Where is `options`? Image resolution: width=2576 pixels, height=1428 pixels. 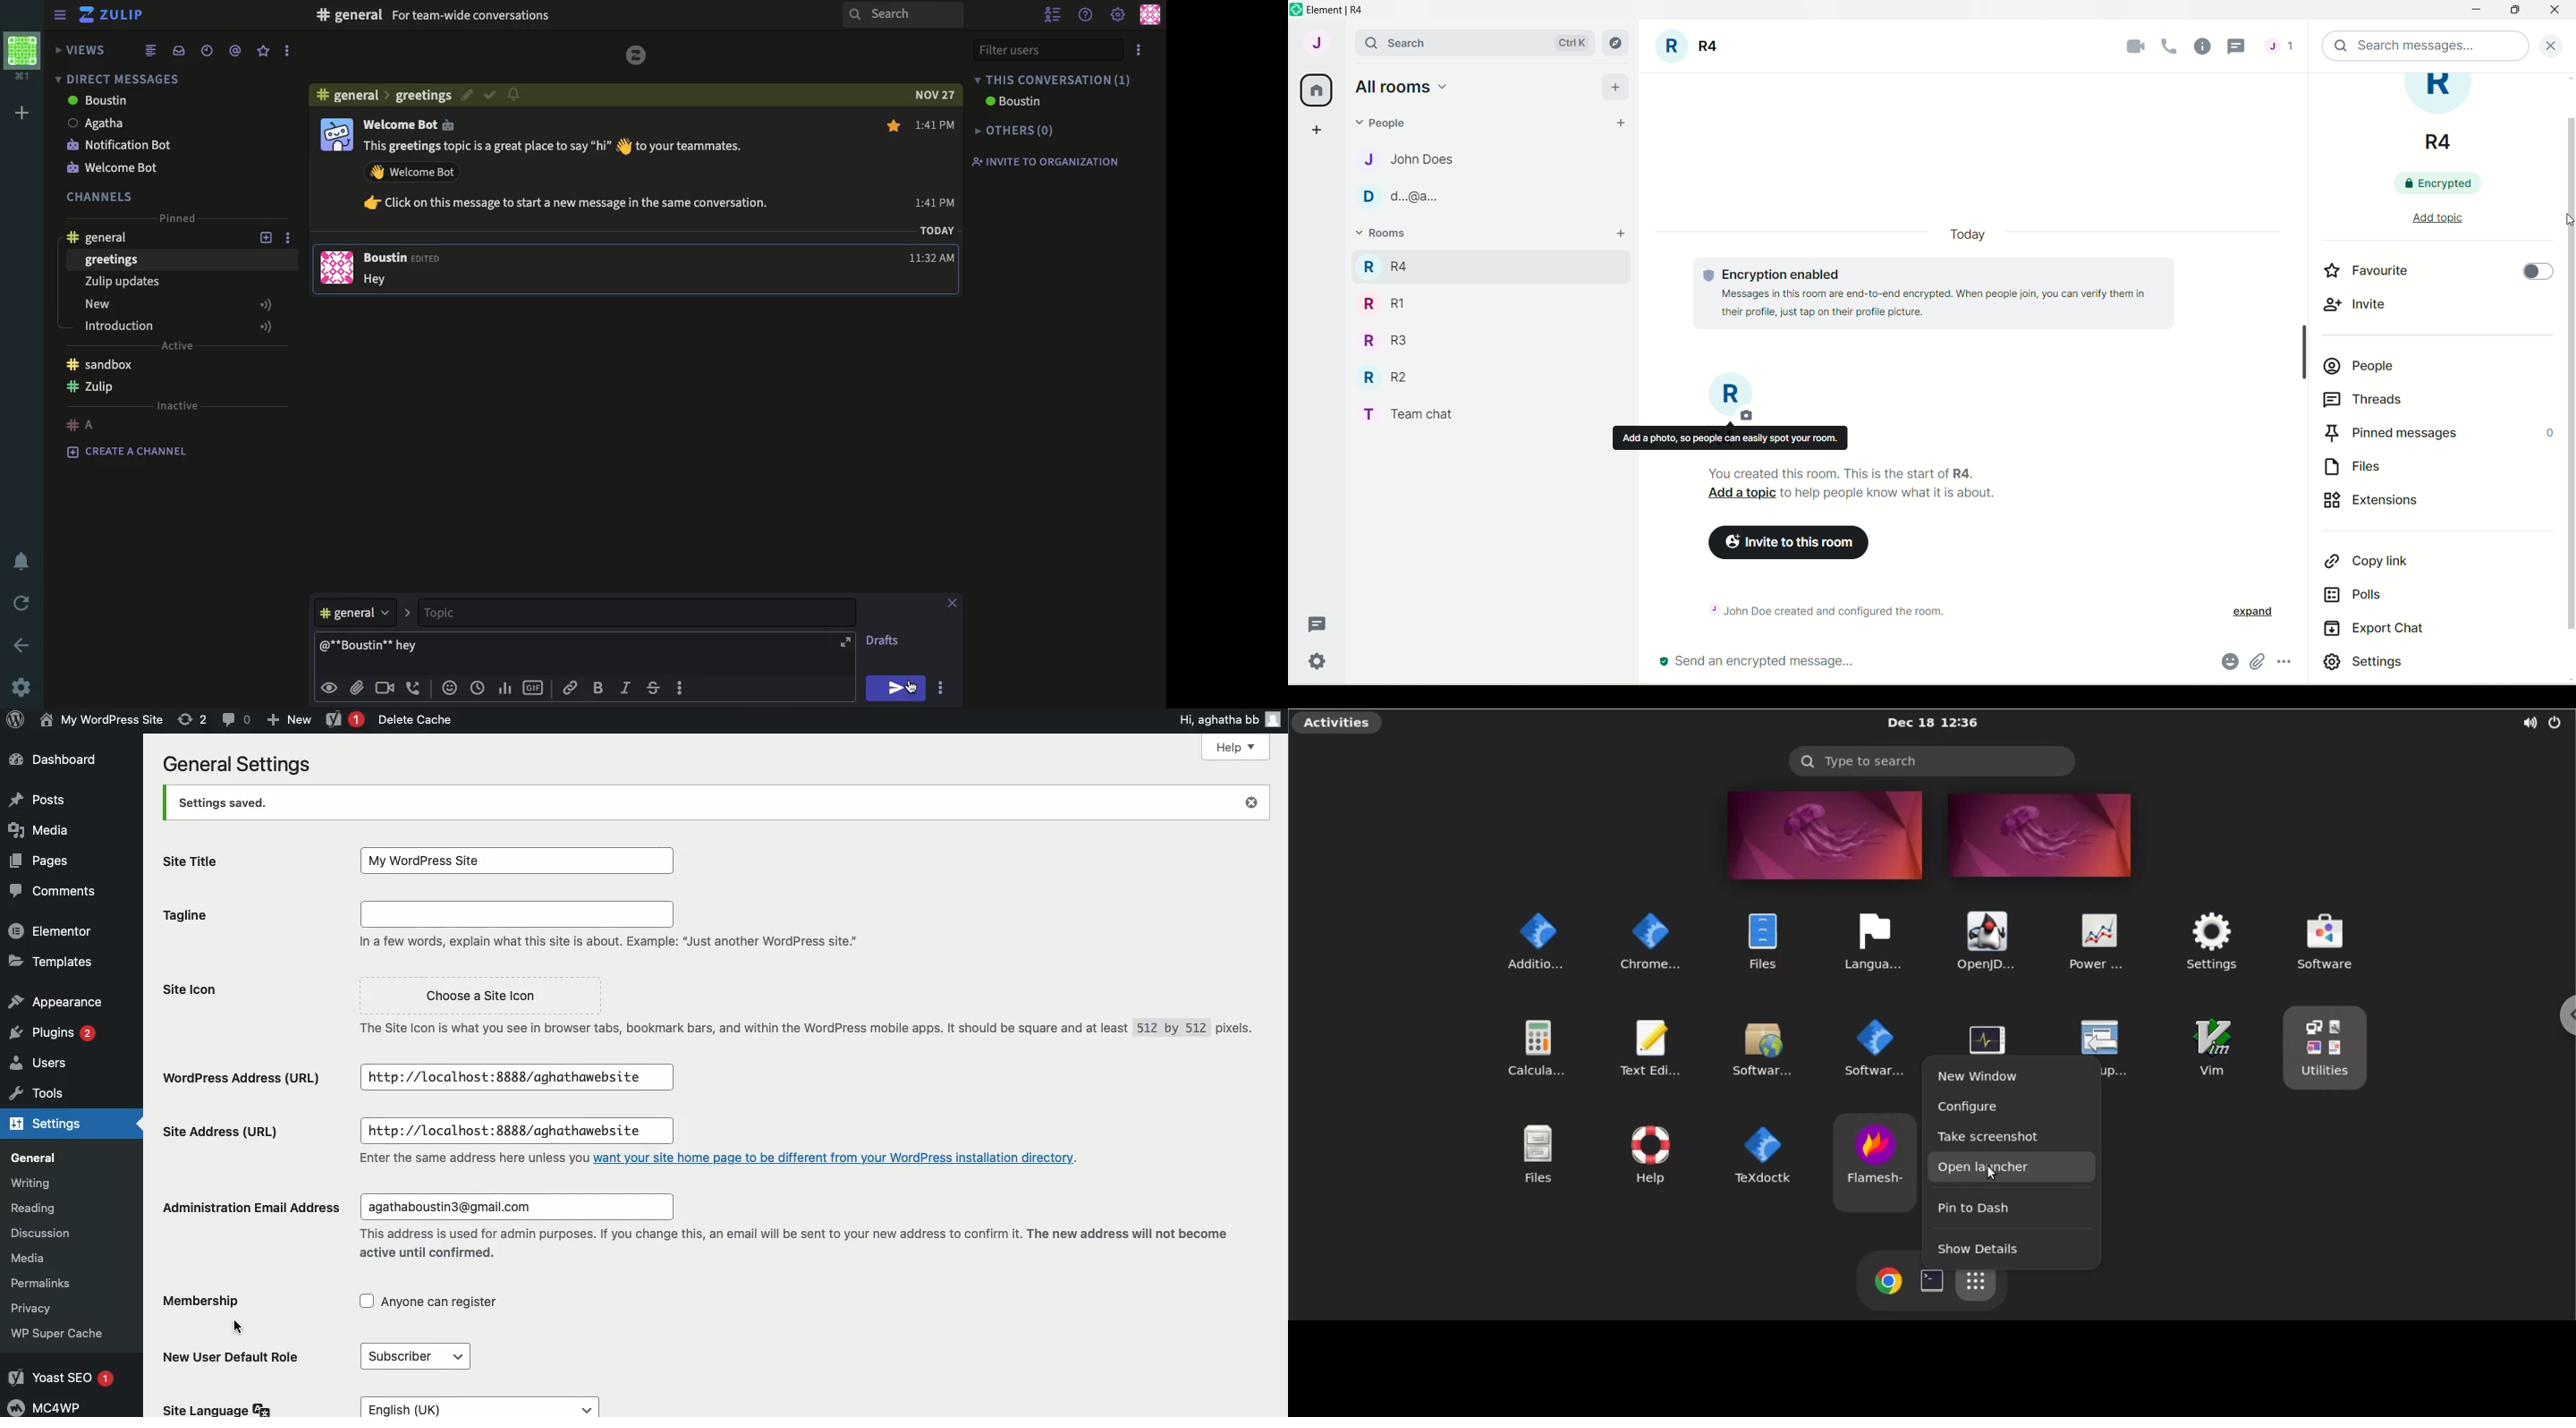
options is located at coordinates (682, 687).